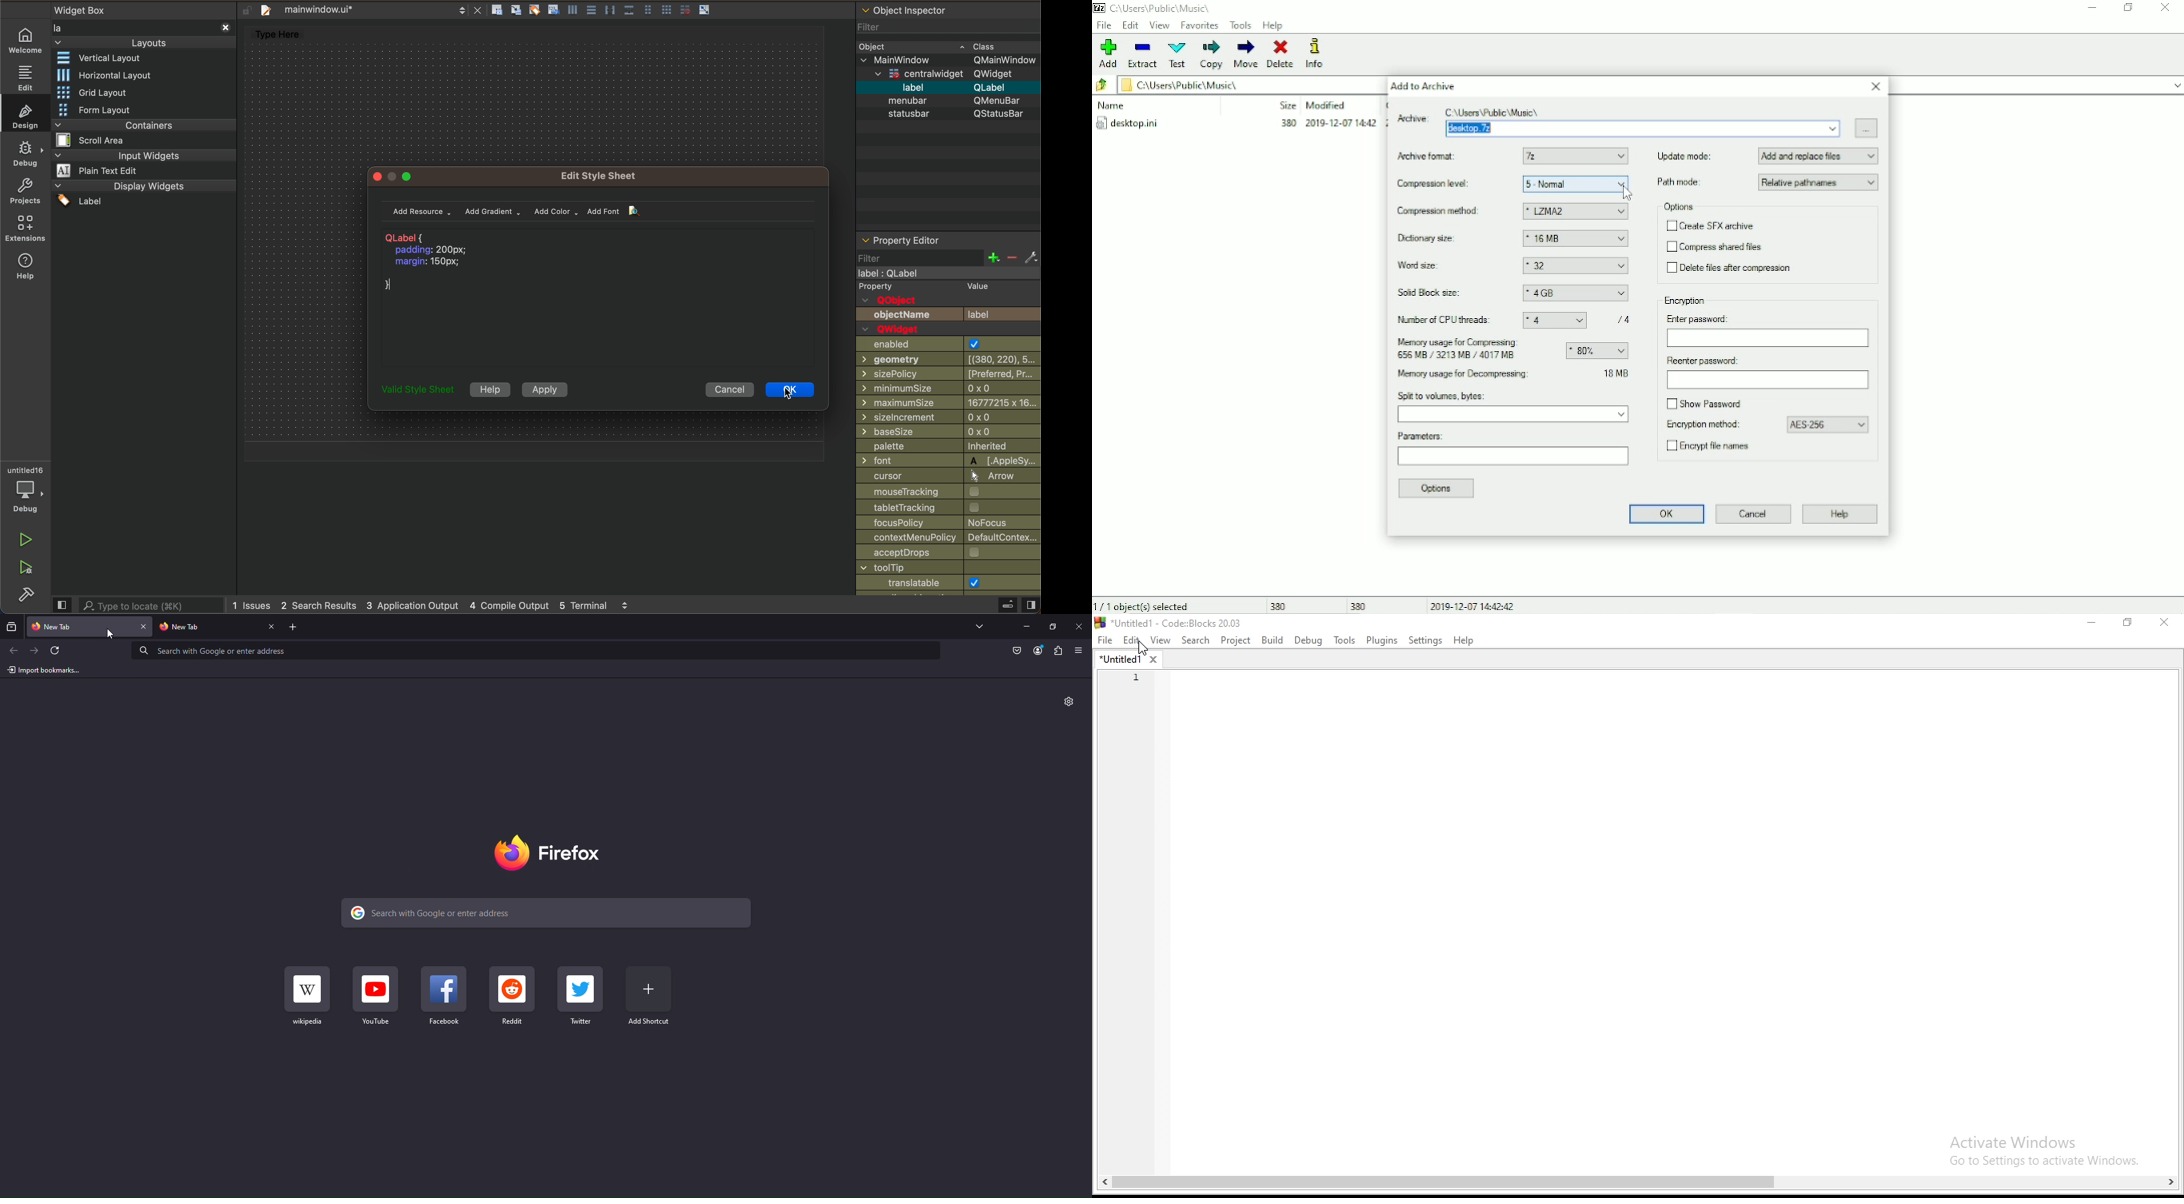 The height and width of the screenshot is (1204, 2184). I want to click on min size, so click(948, 402).